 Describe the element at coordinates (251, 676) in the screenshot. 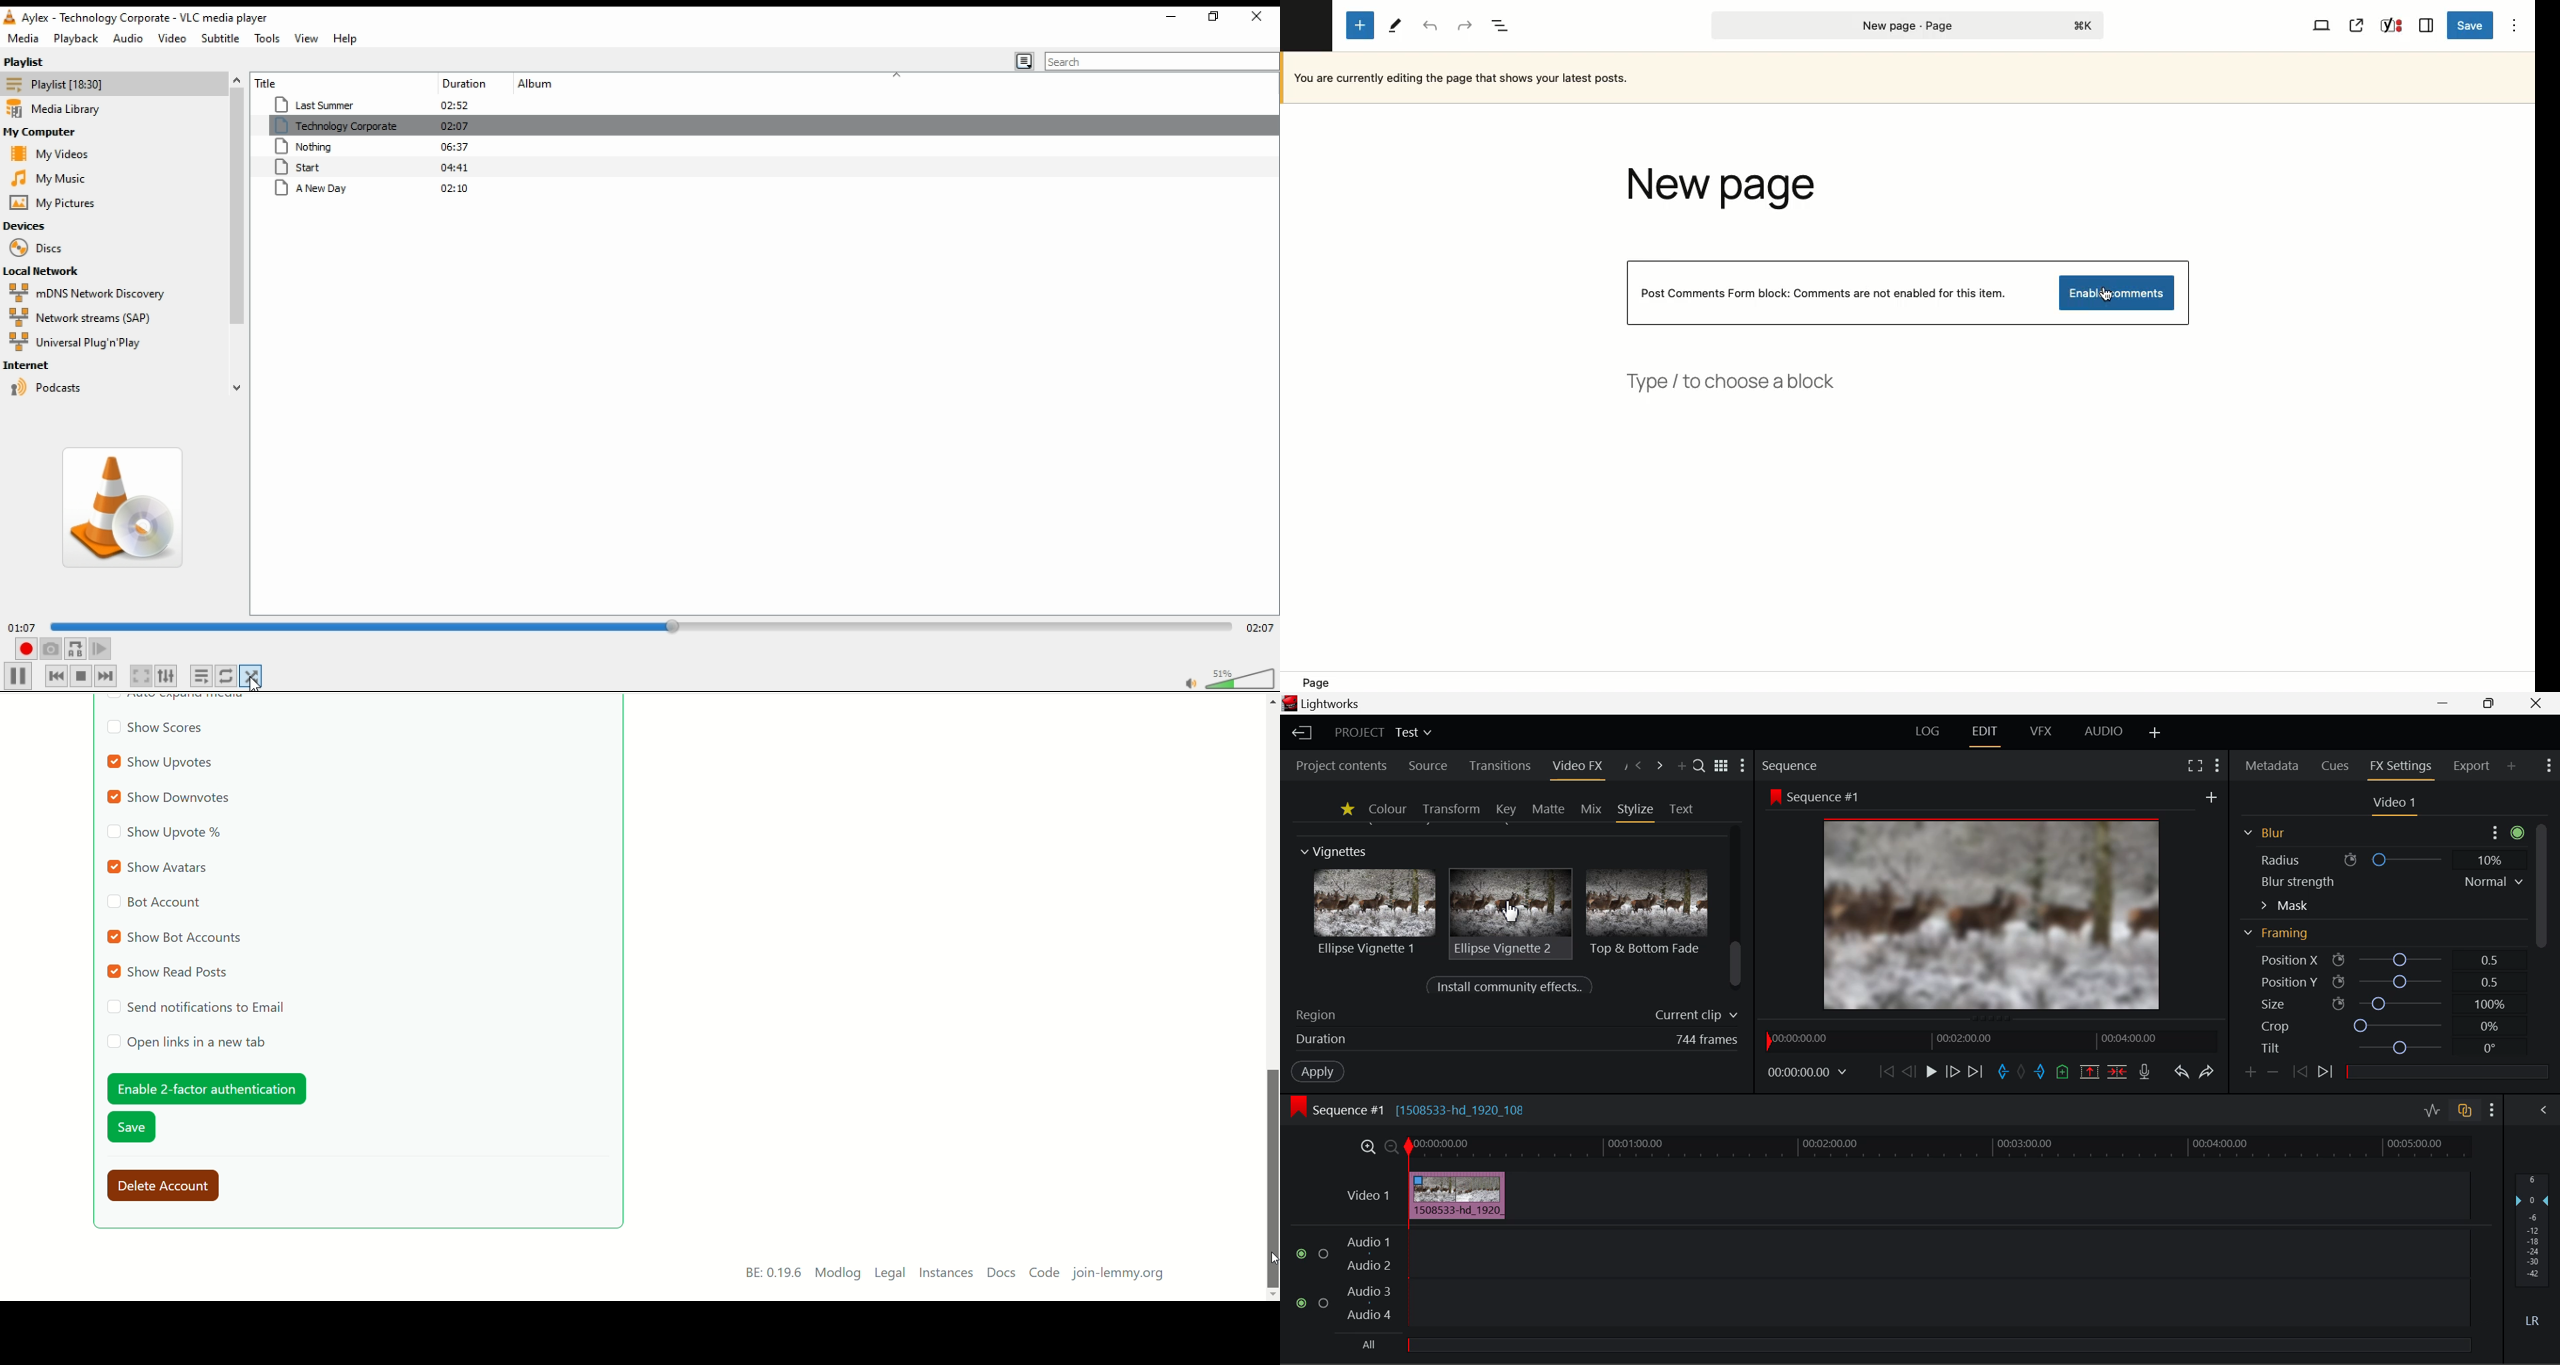

I see `mouse on random` at that location.